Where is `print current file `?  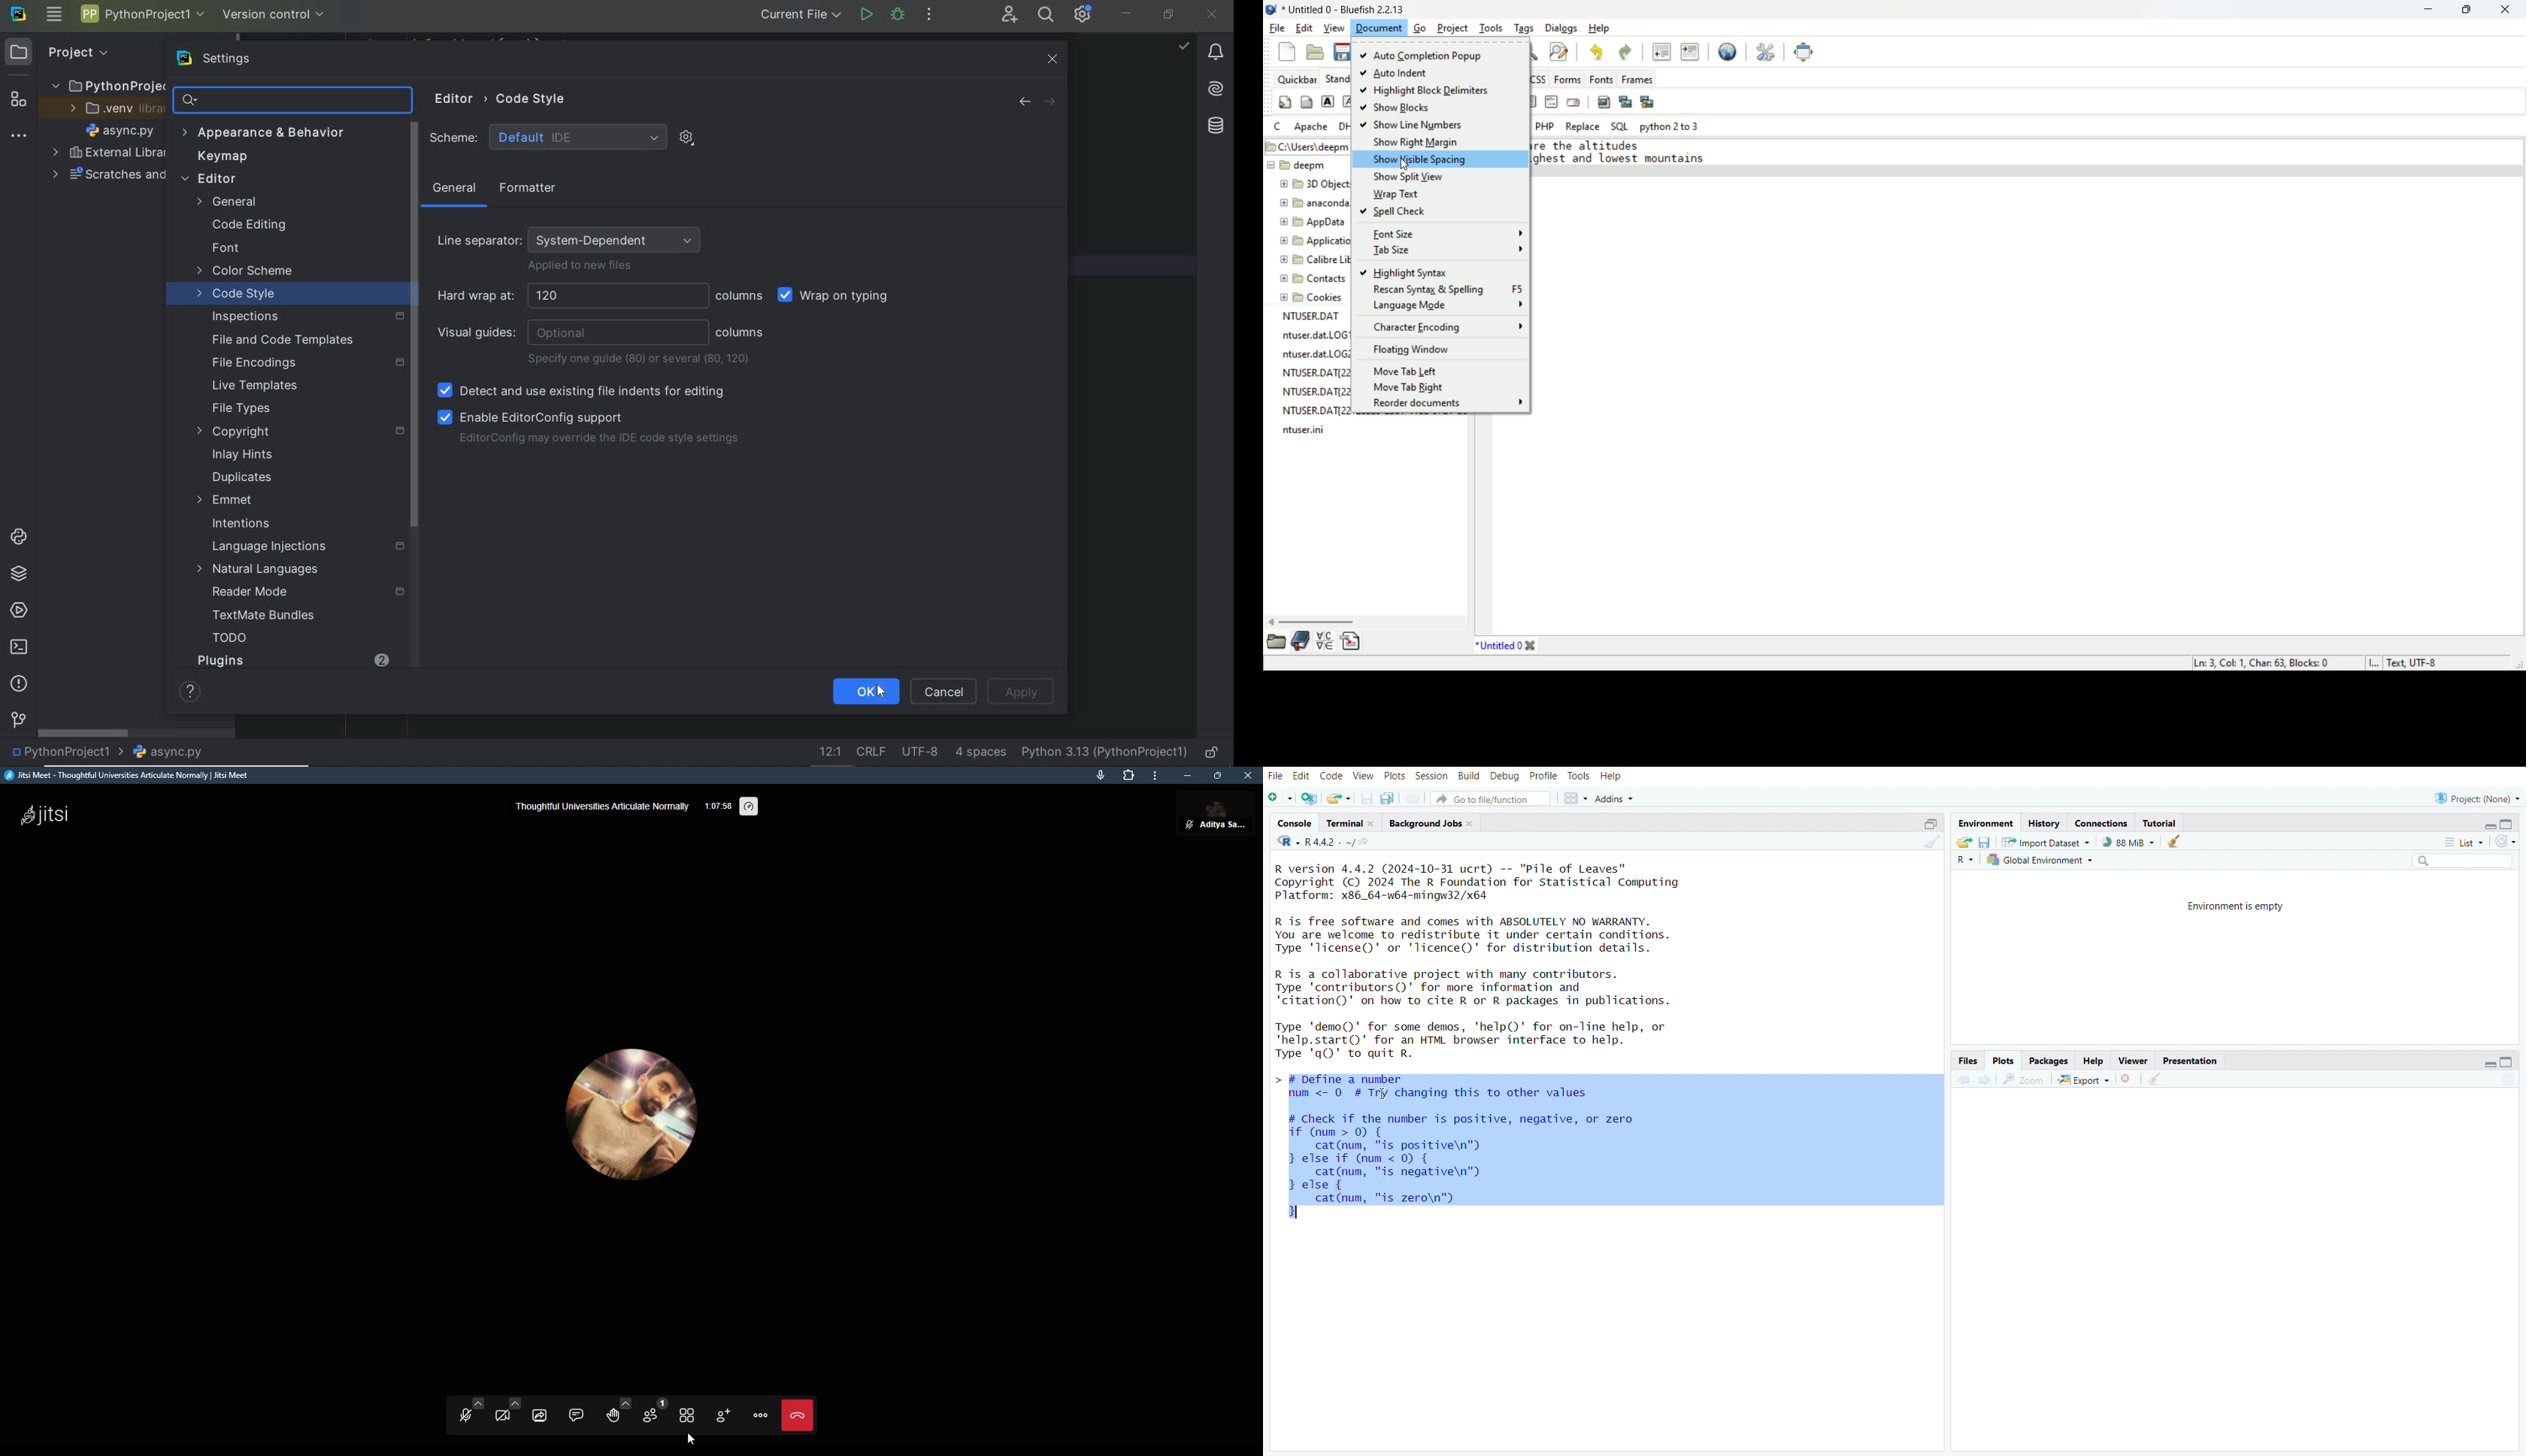 print current file  is located at coordinates (1415, 799).